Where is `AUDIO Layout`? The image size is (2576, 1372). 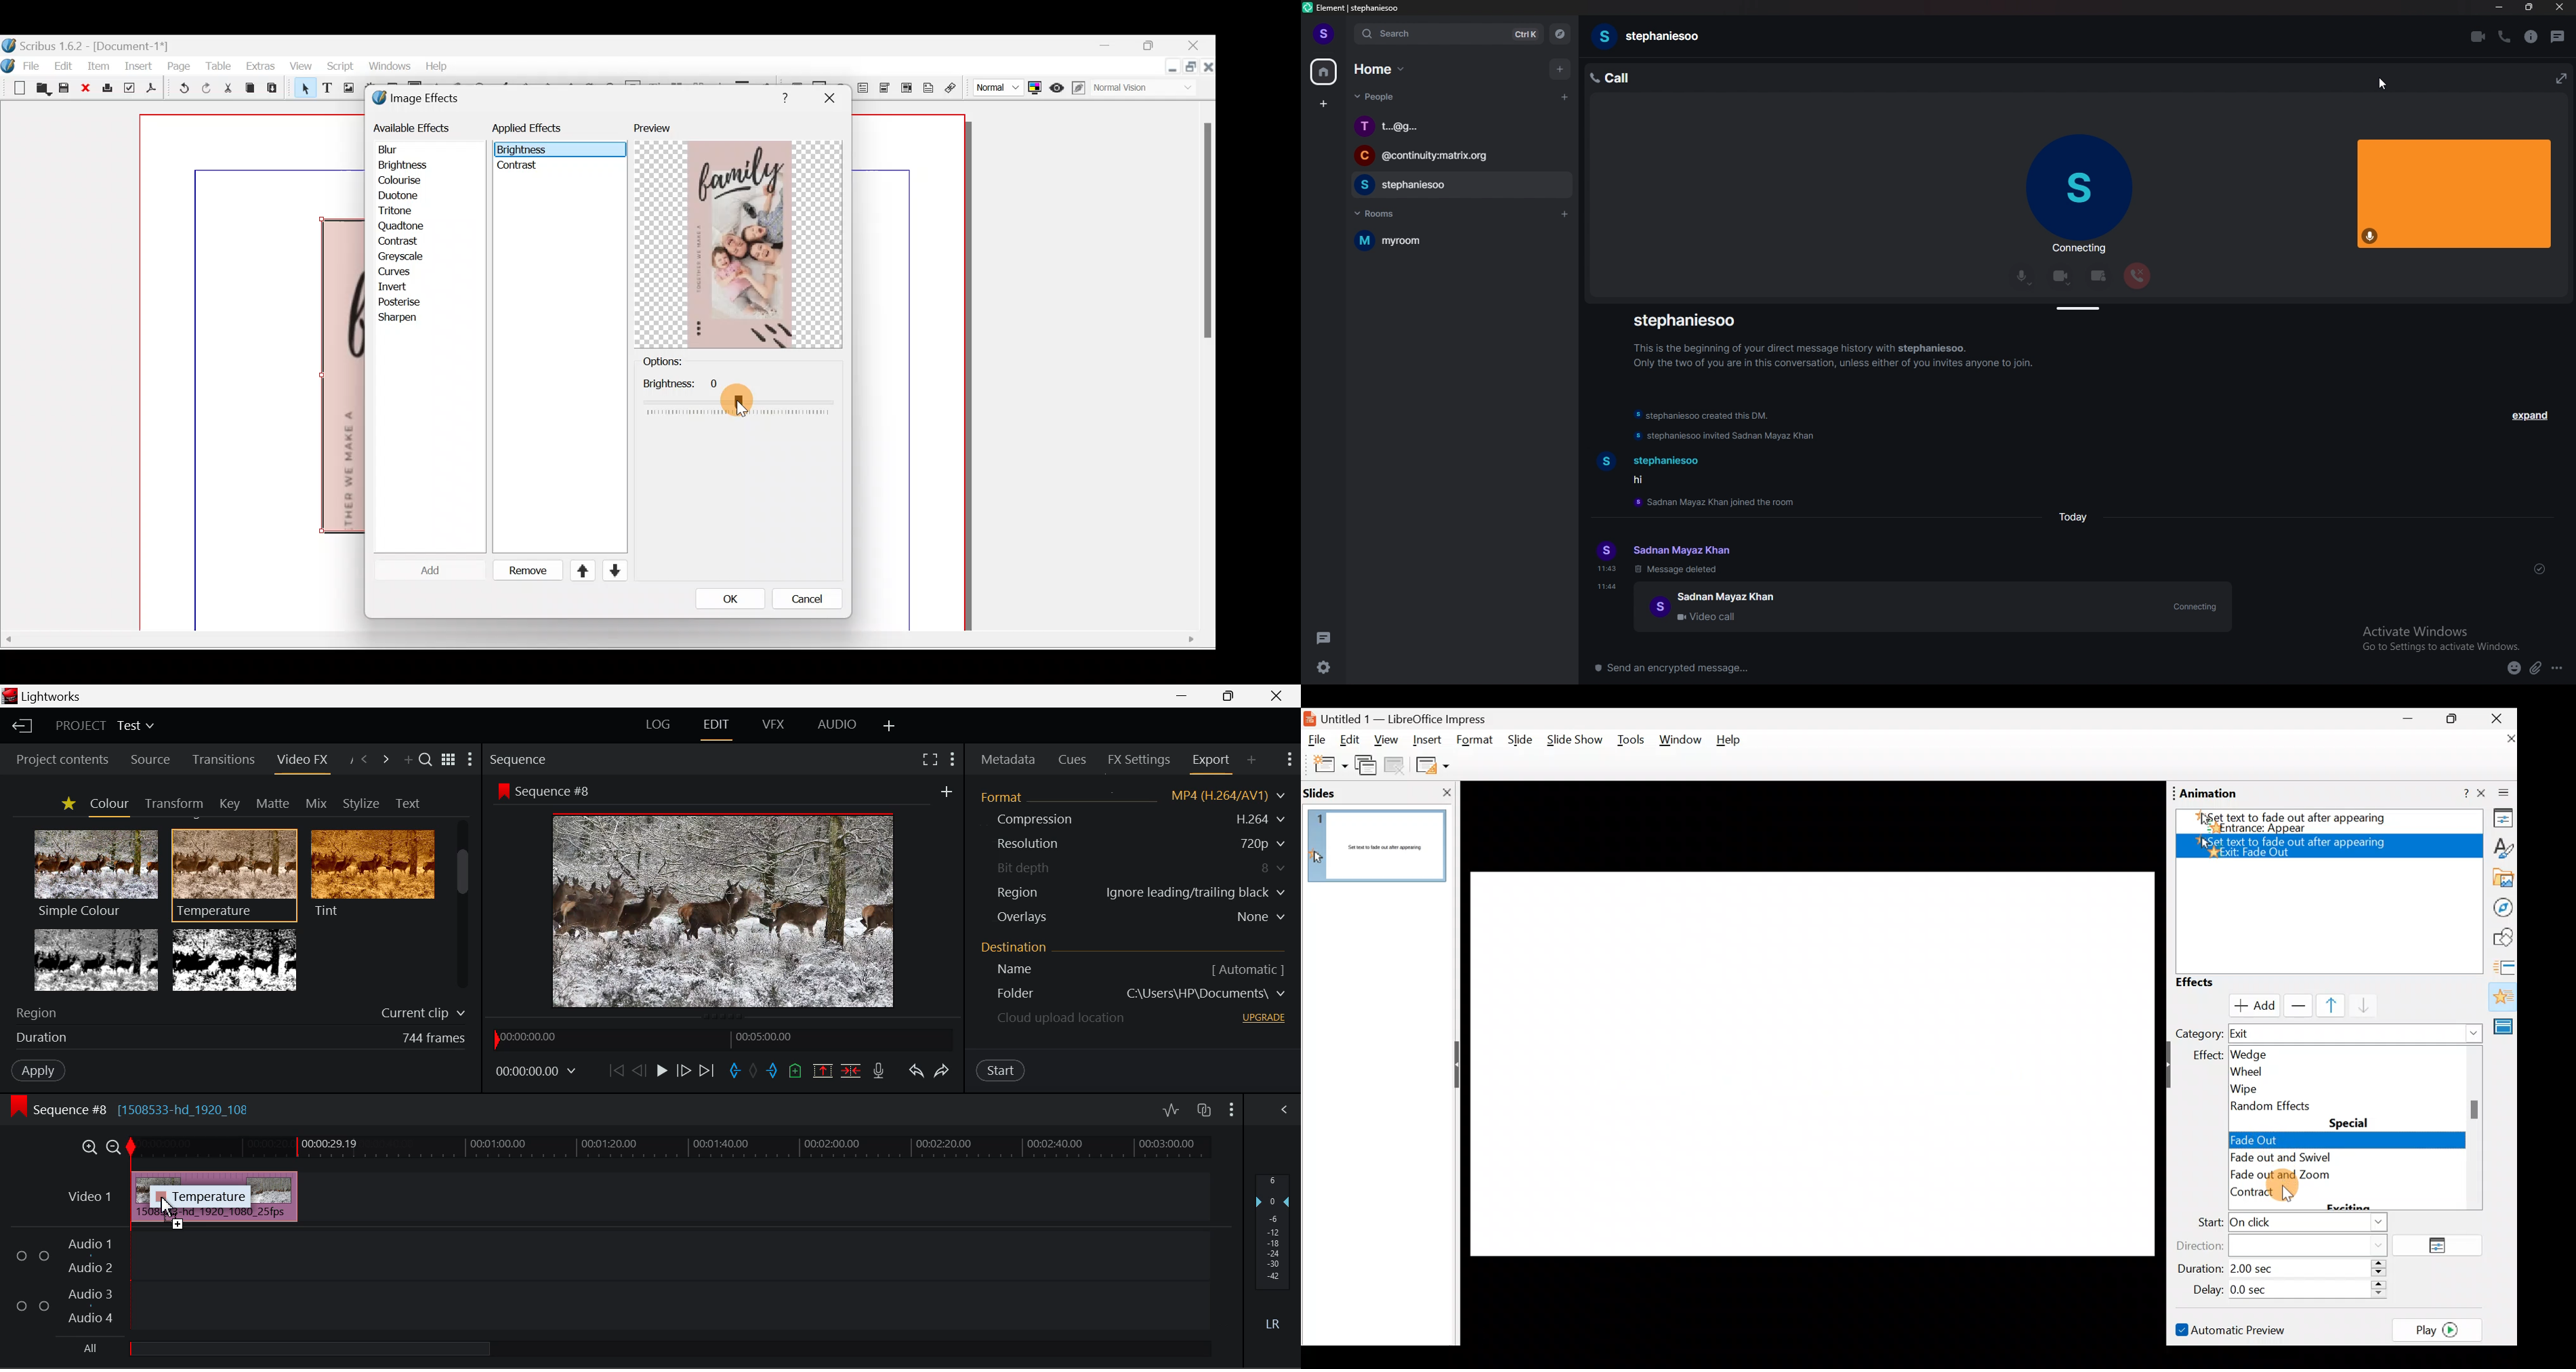 AUDIO Layout is located at coordinates (837, 724).